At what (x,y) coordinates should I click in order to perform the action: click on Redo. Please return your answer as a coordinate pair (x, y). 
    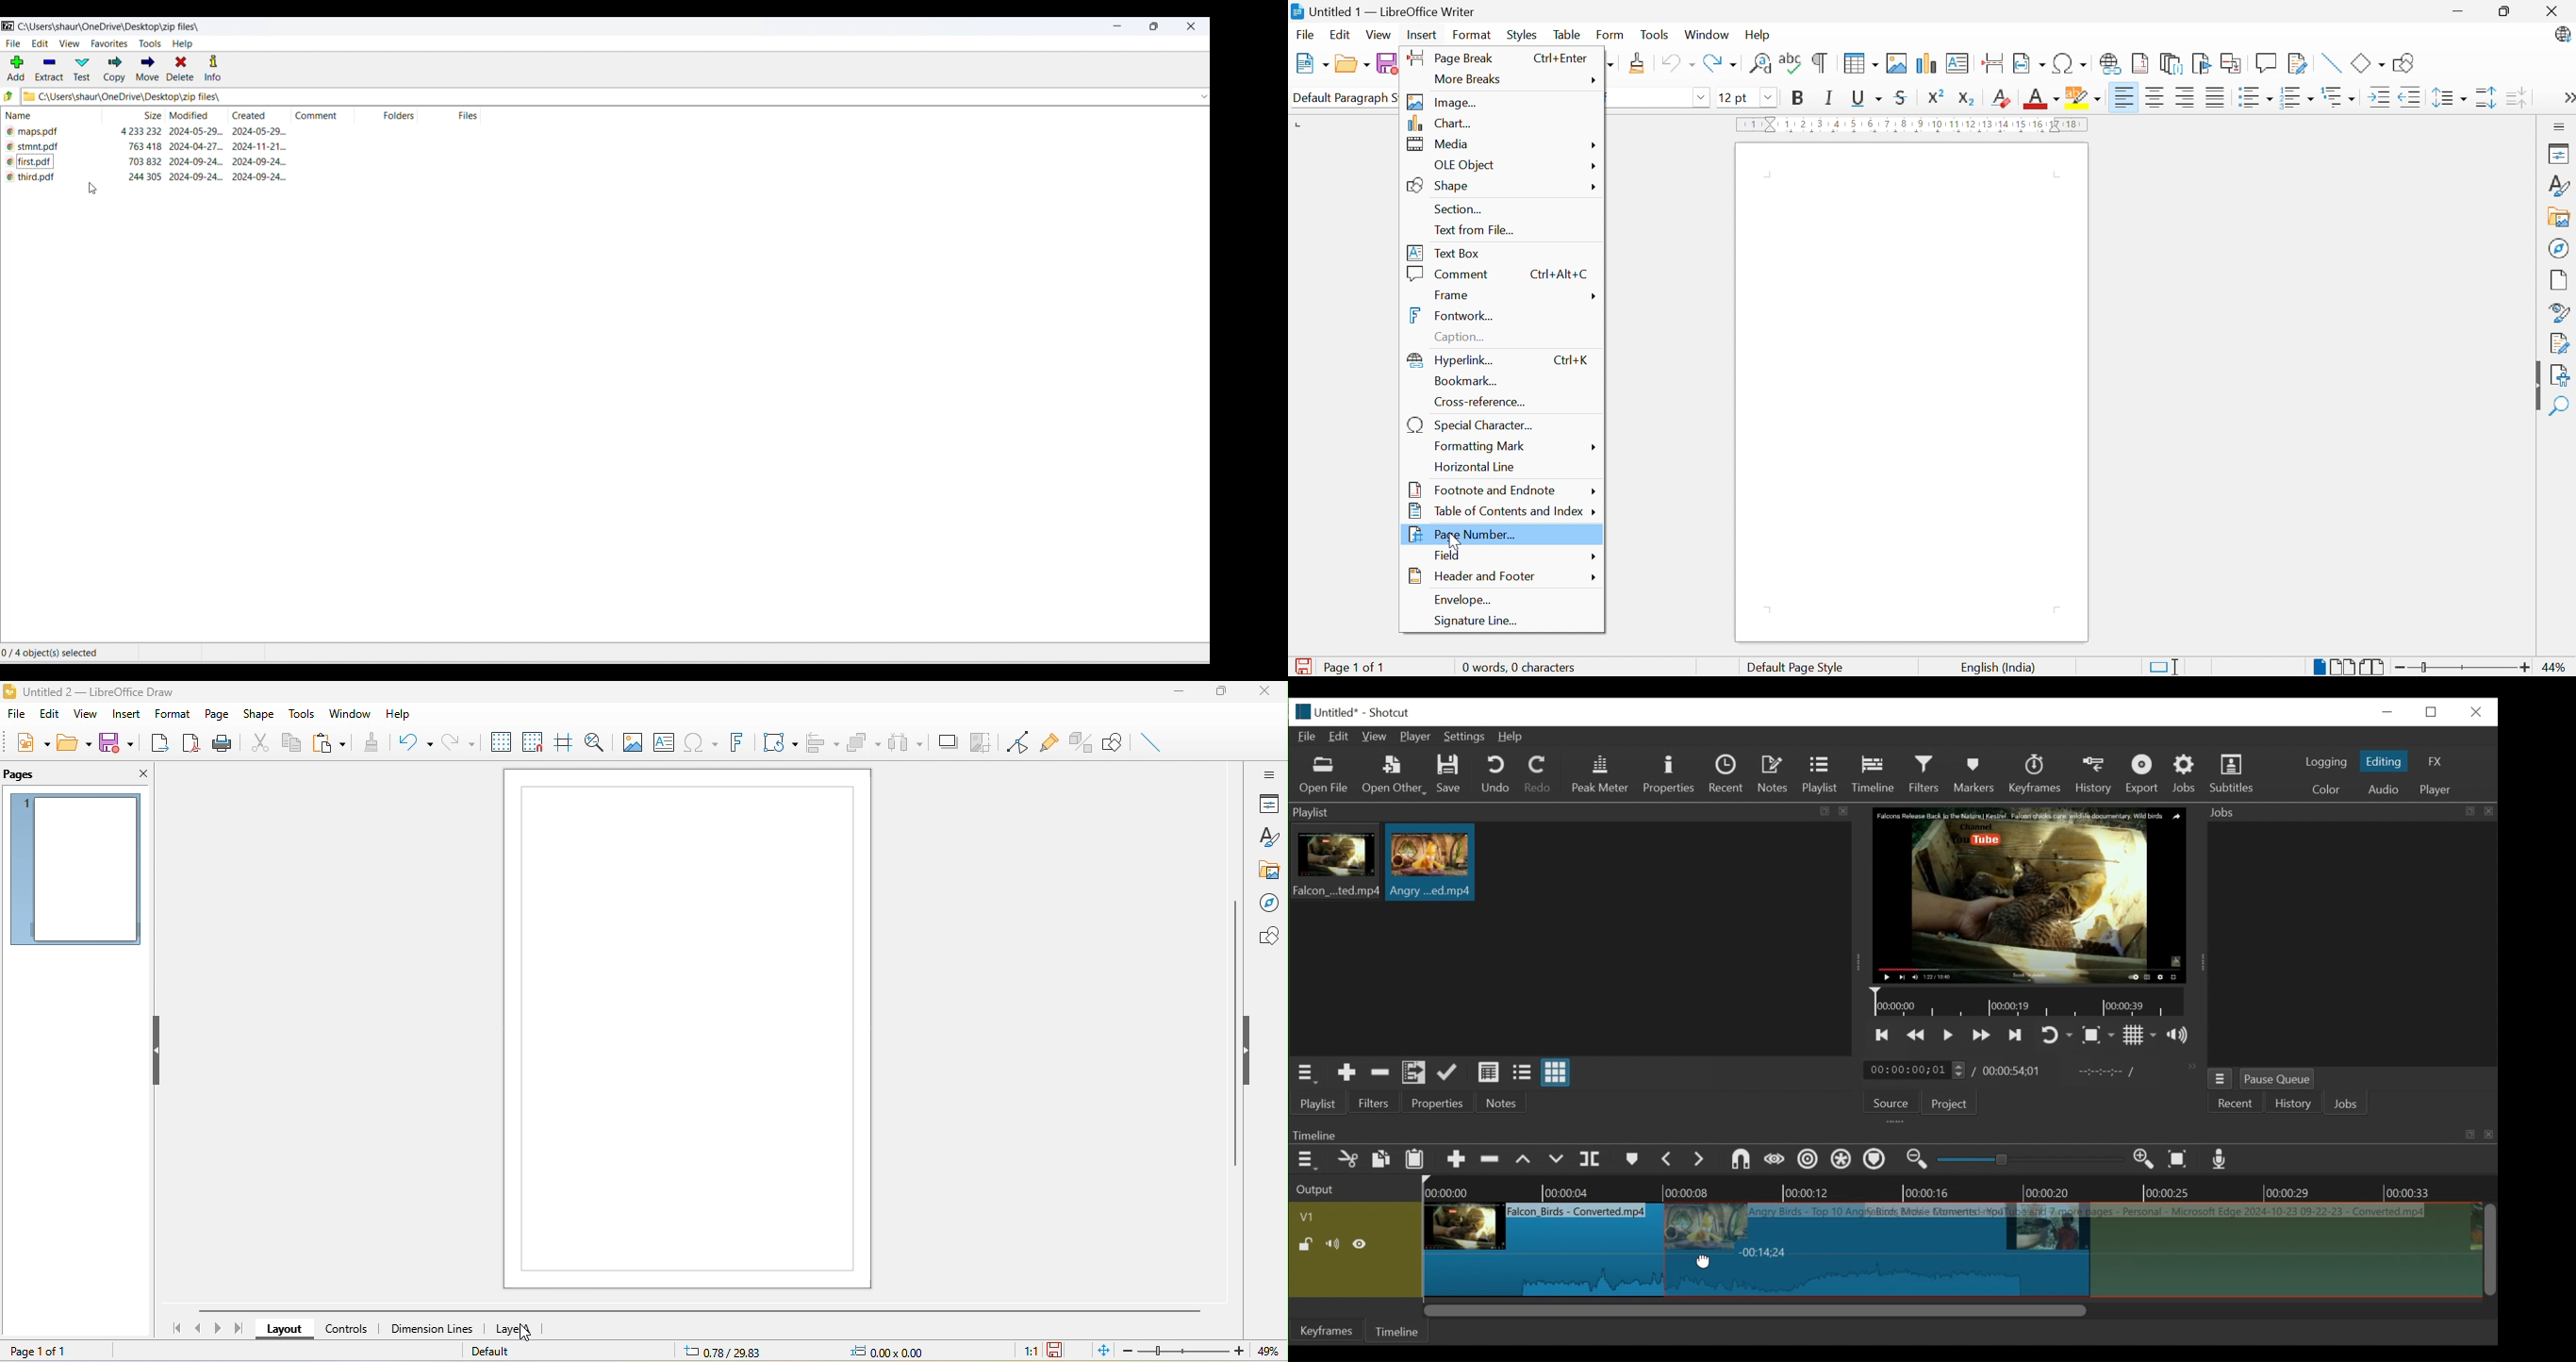
    Looking at the image, I should click on (1538, 776).